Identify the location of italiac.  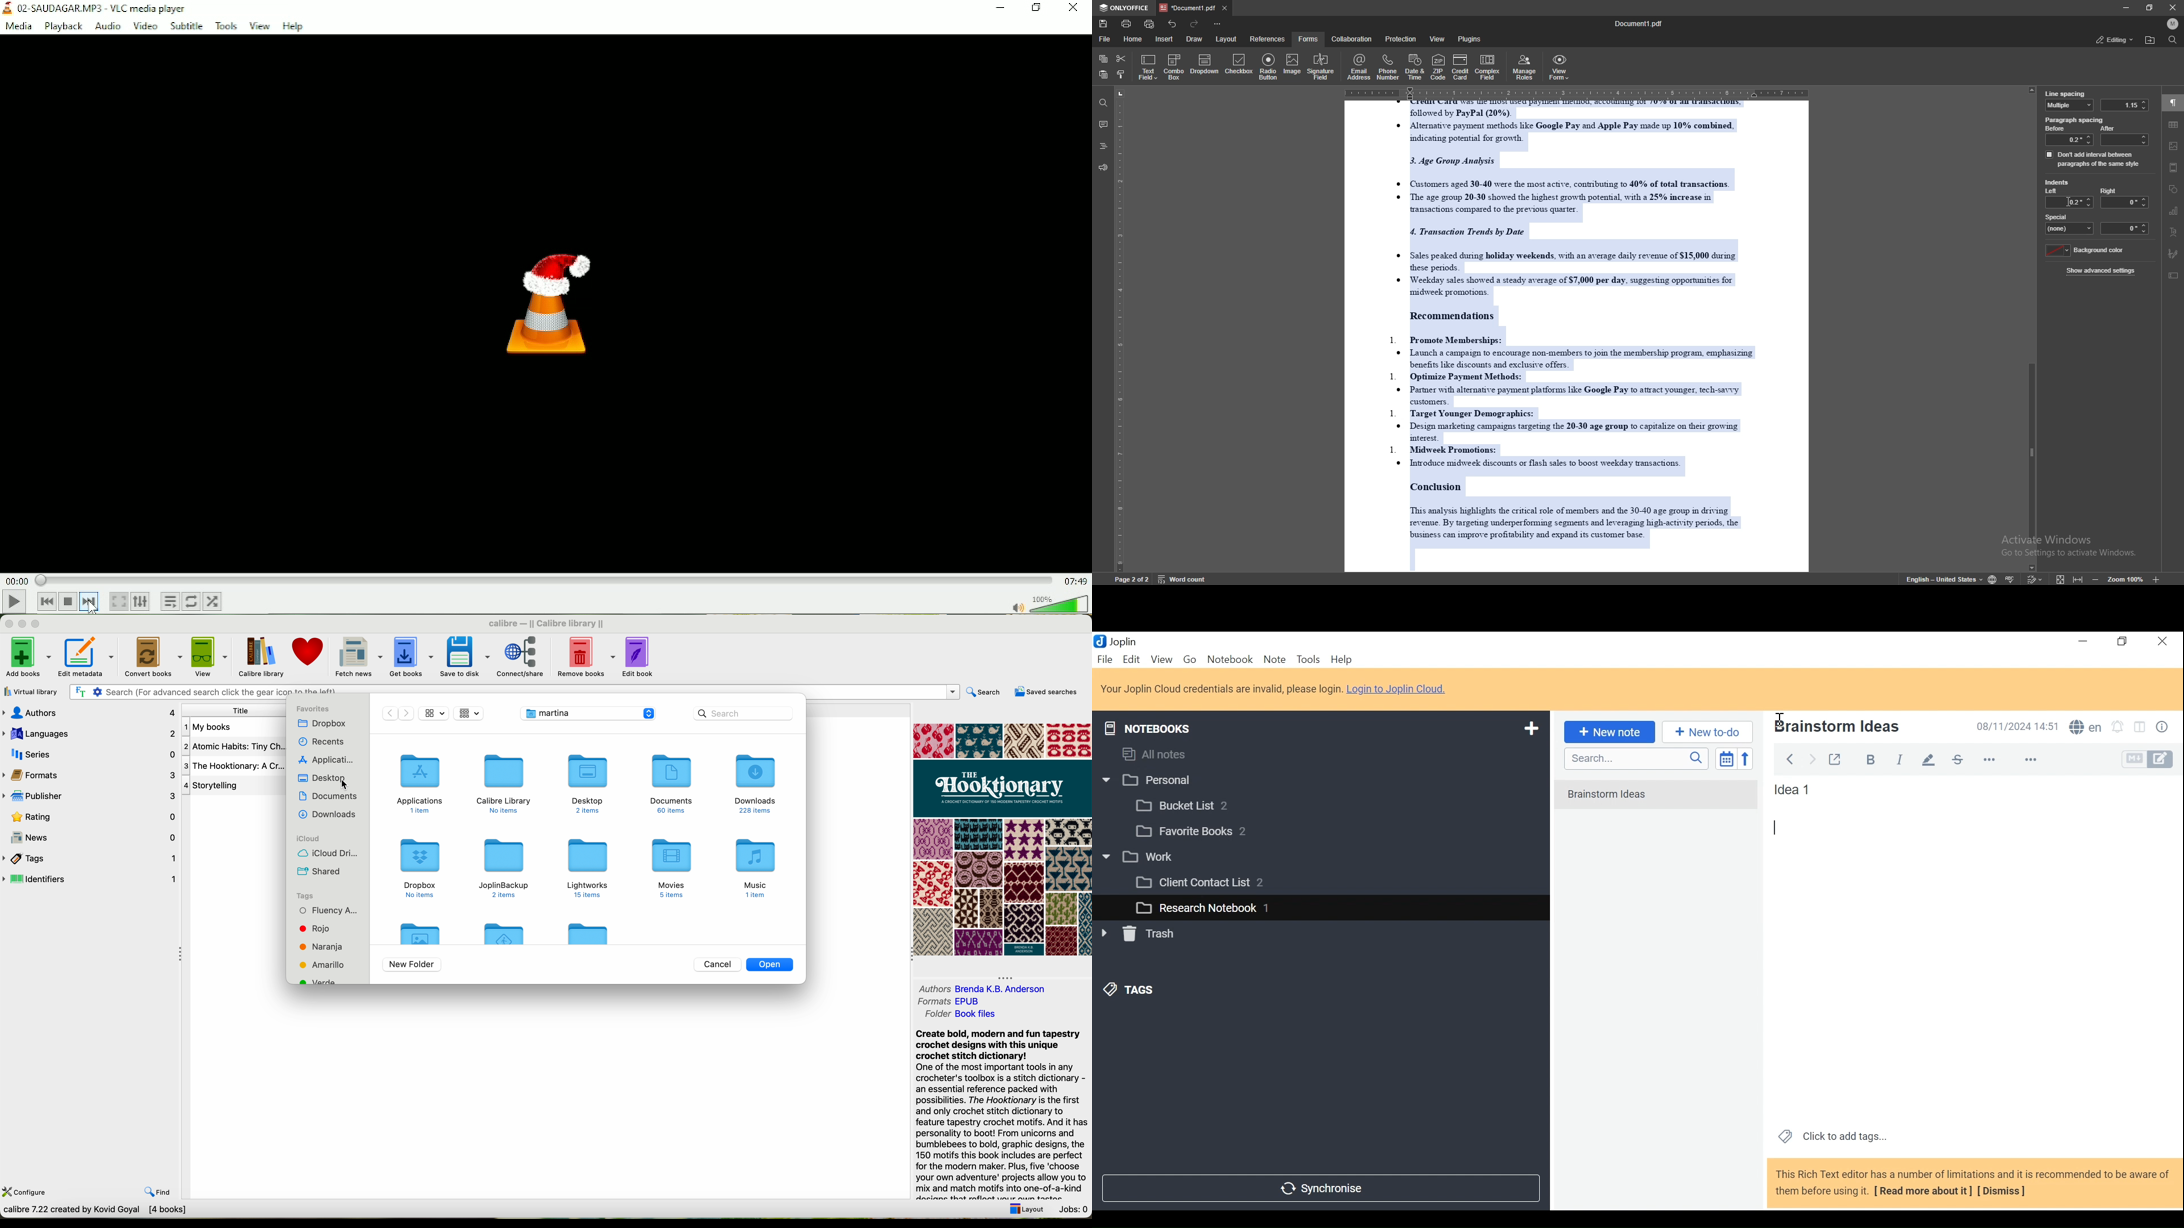
(1901, 759).